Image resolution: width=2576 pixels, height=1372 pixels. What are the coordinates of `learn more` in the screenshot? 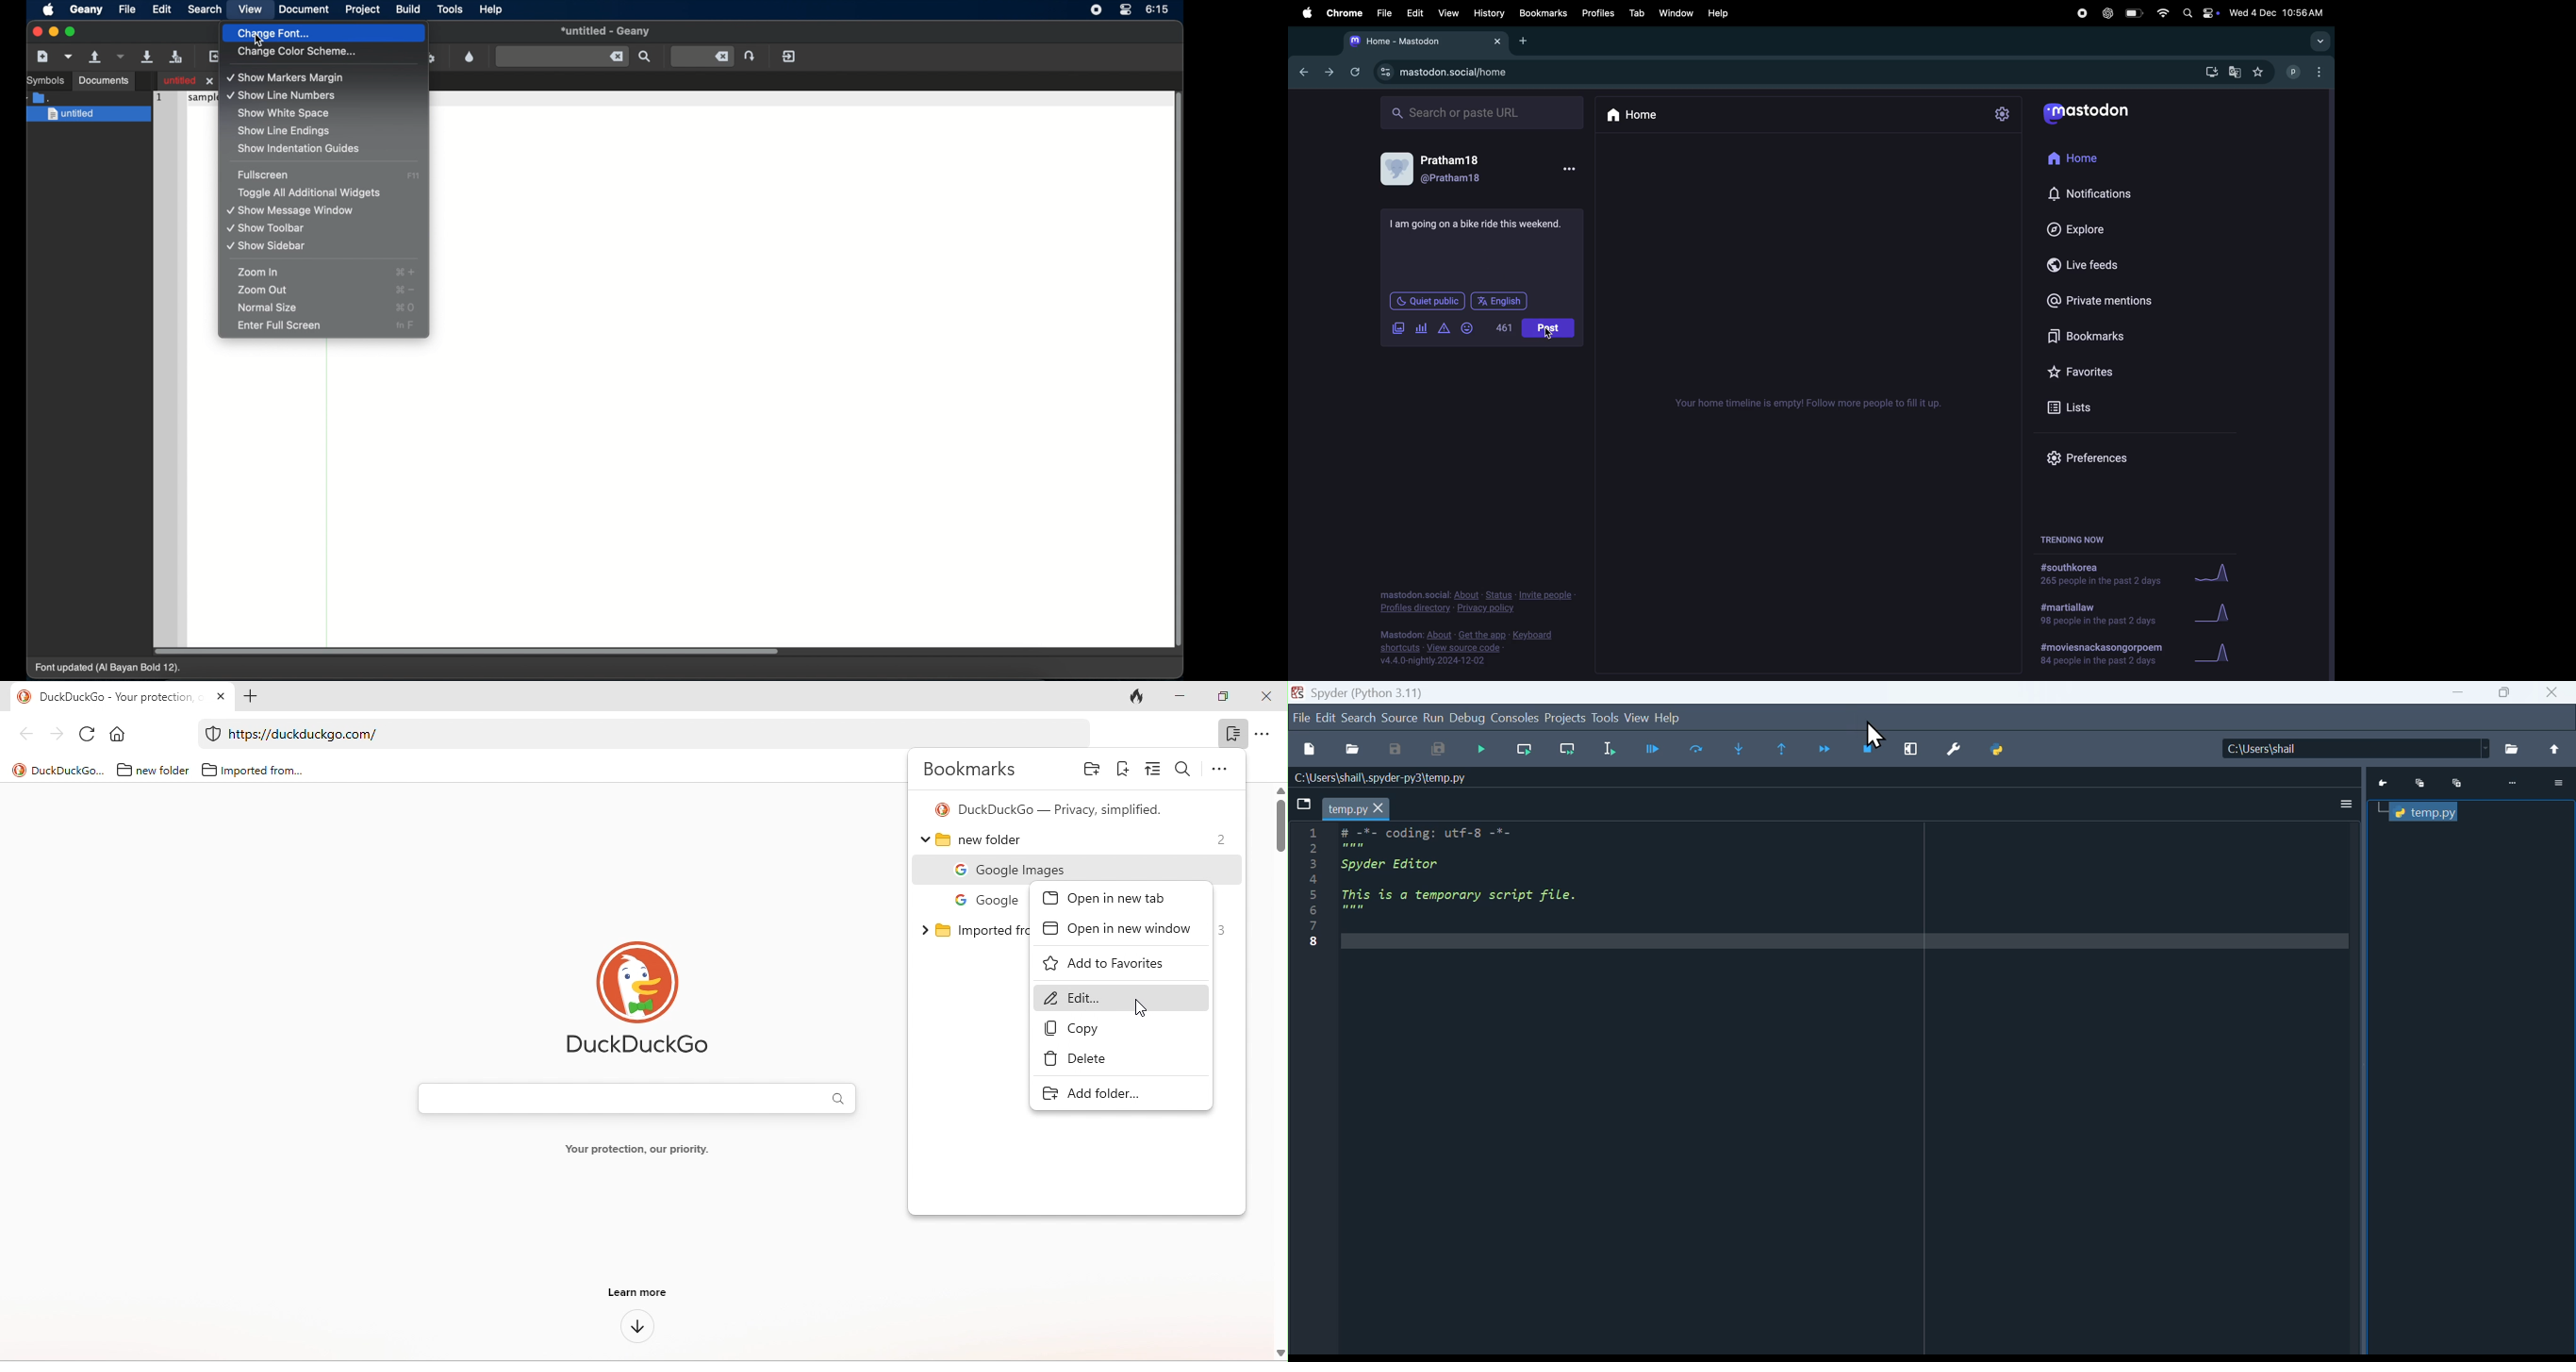 It's located at (638, 1295).